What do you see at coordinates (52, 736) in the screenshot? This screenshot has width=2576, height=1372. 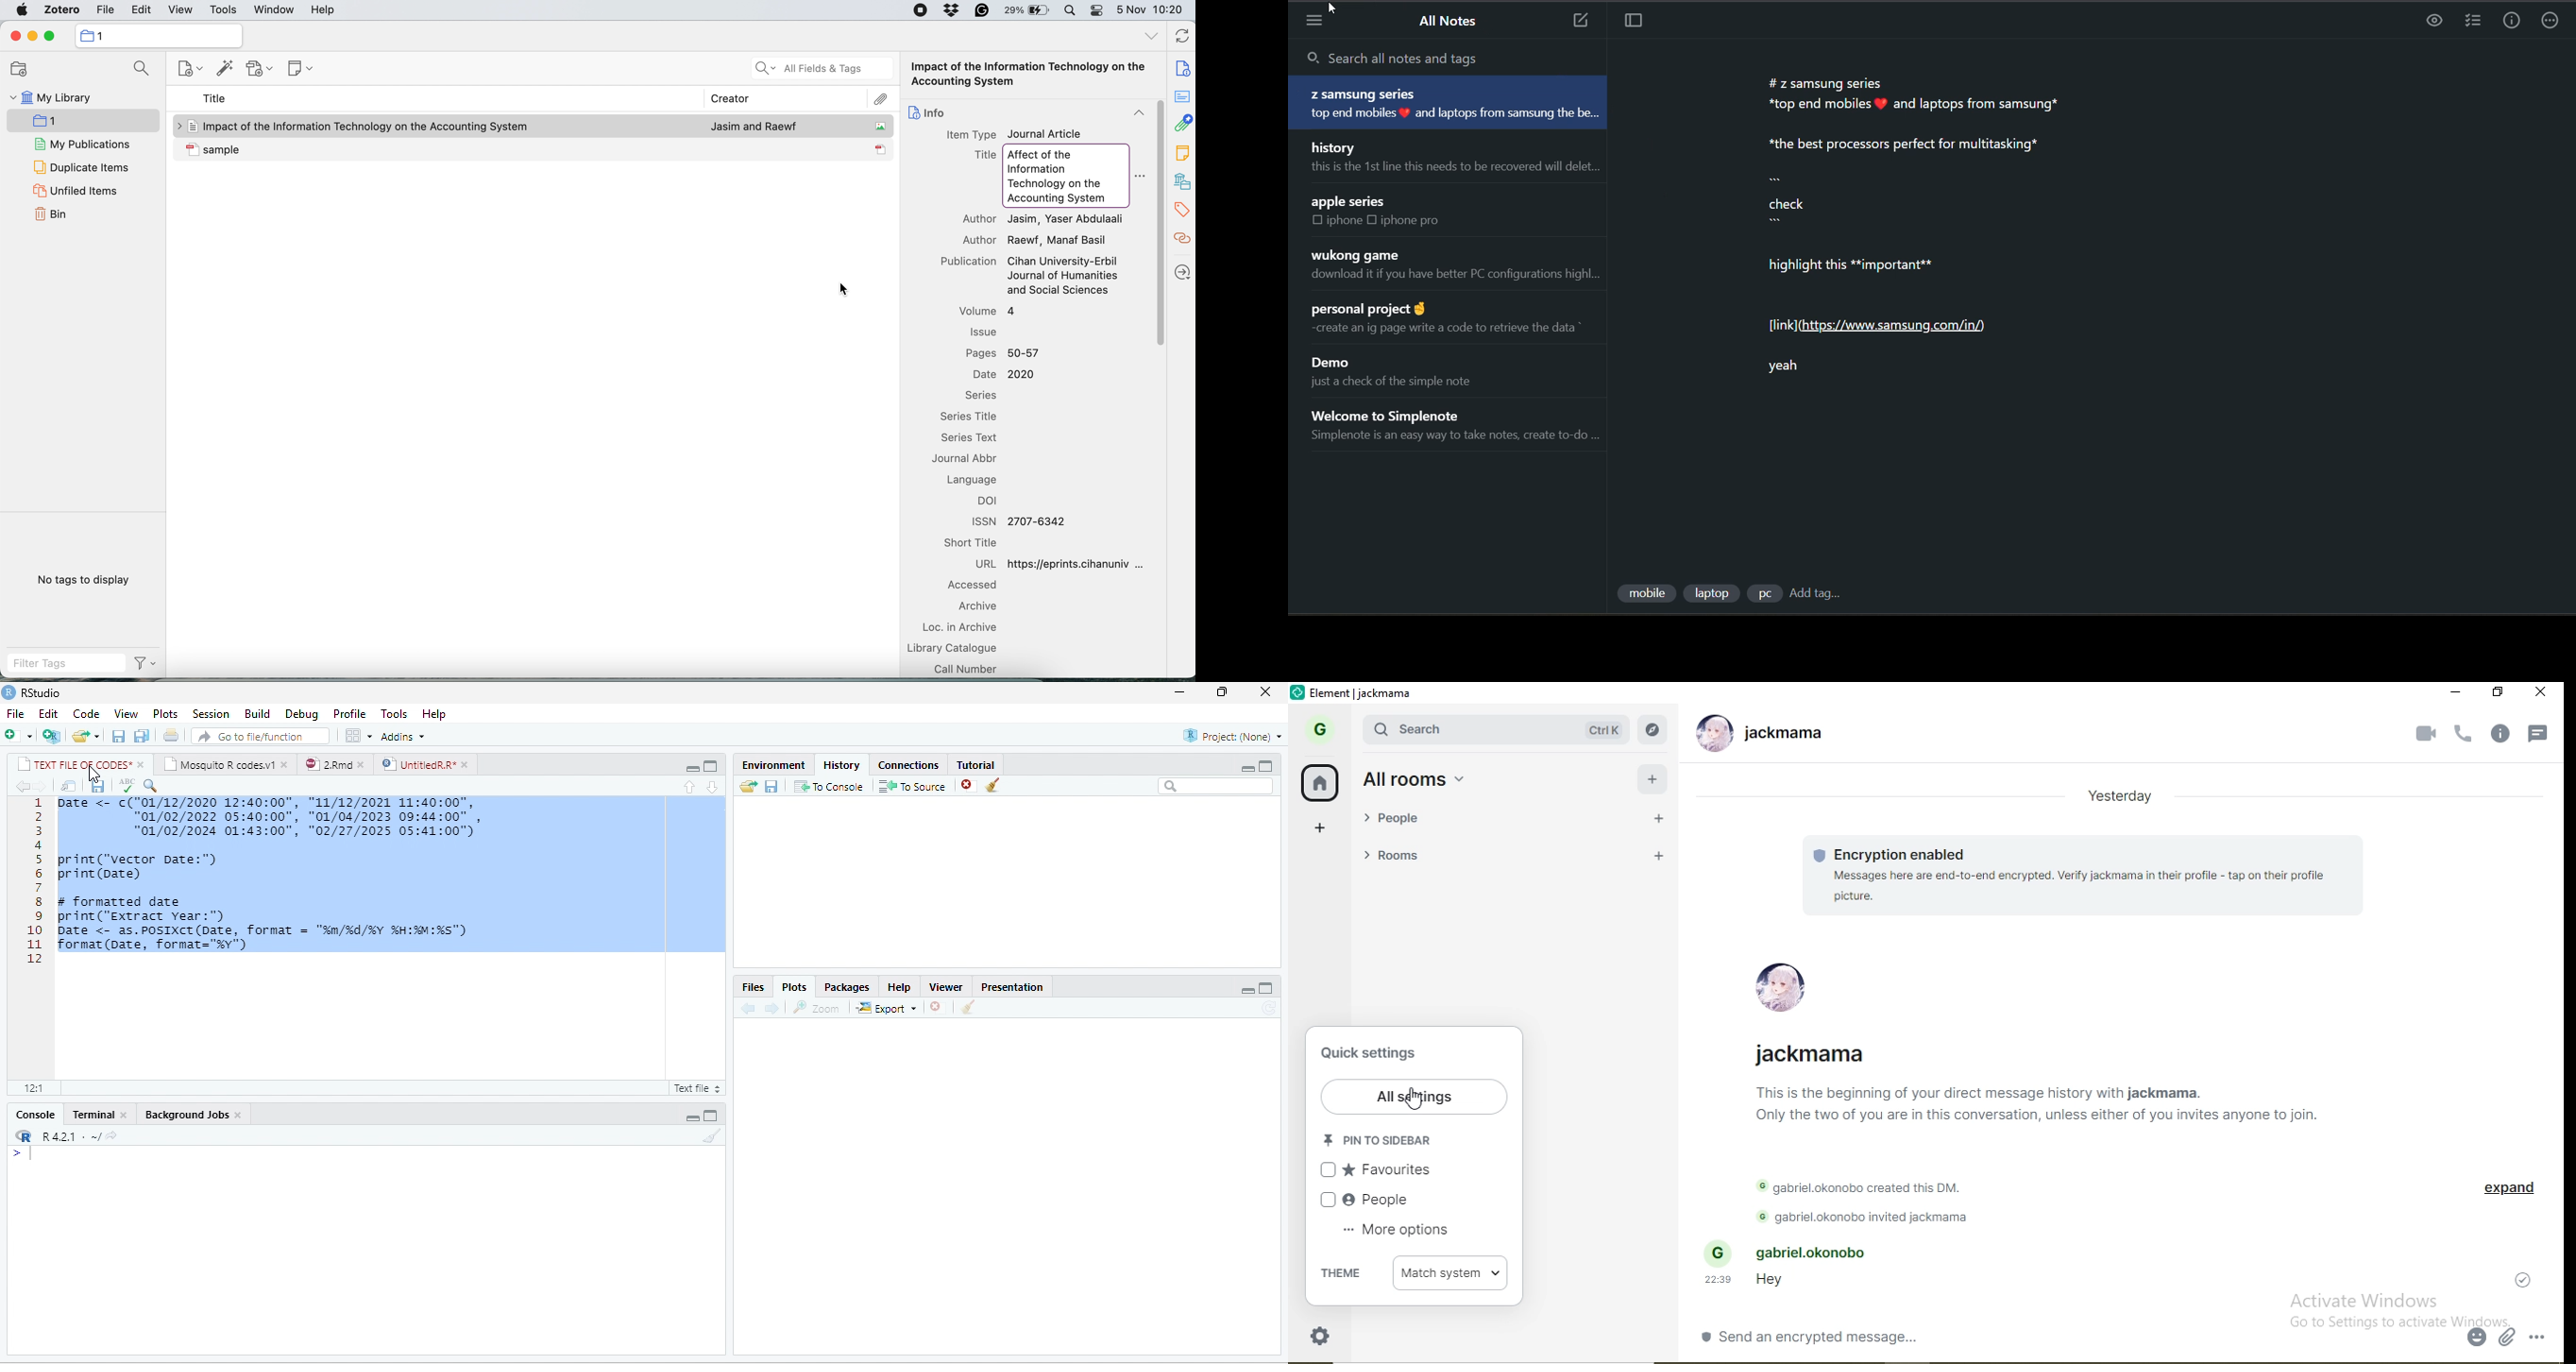 I see `new project` at bounding box center [52, 736].